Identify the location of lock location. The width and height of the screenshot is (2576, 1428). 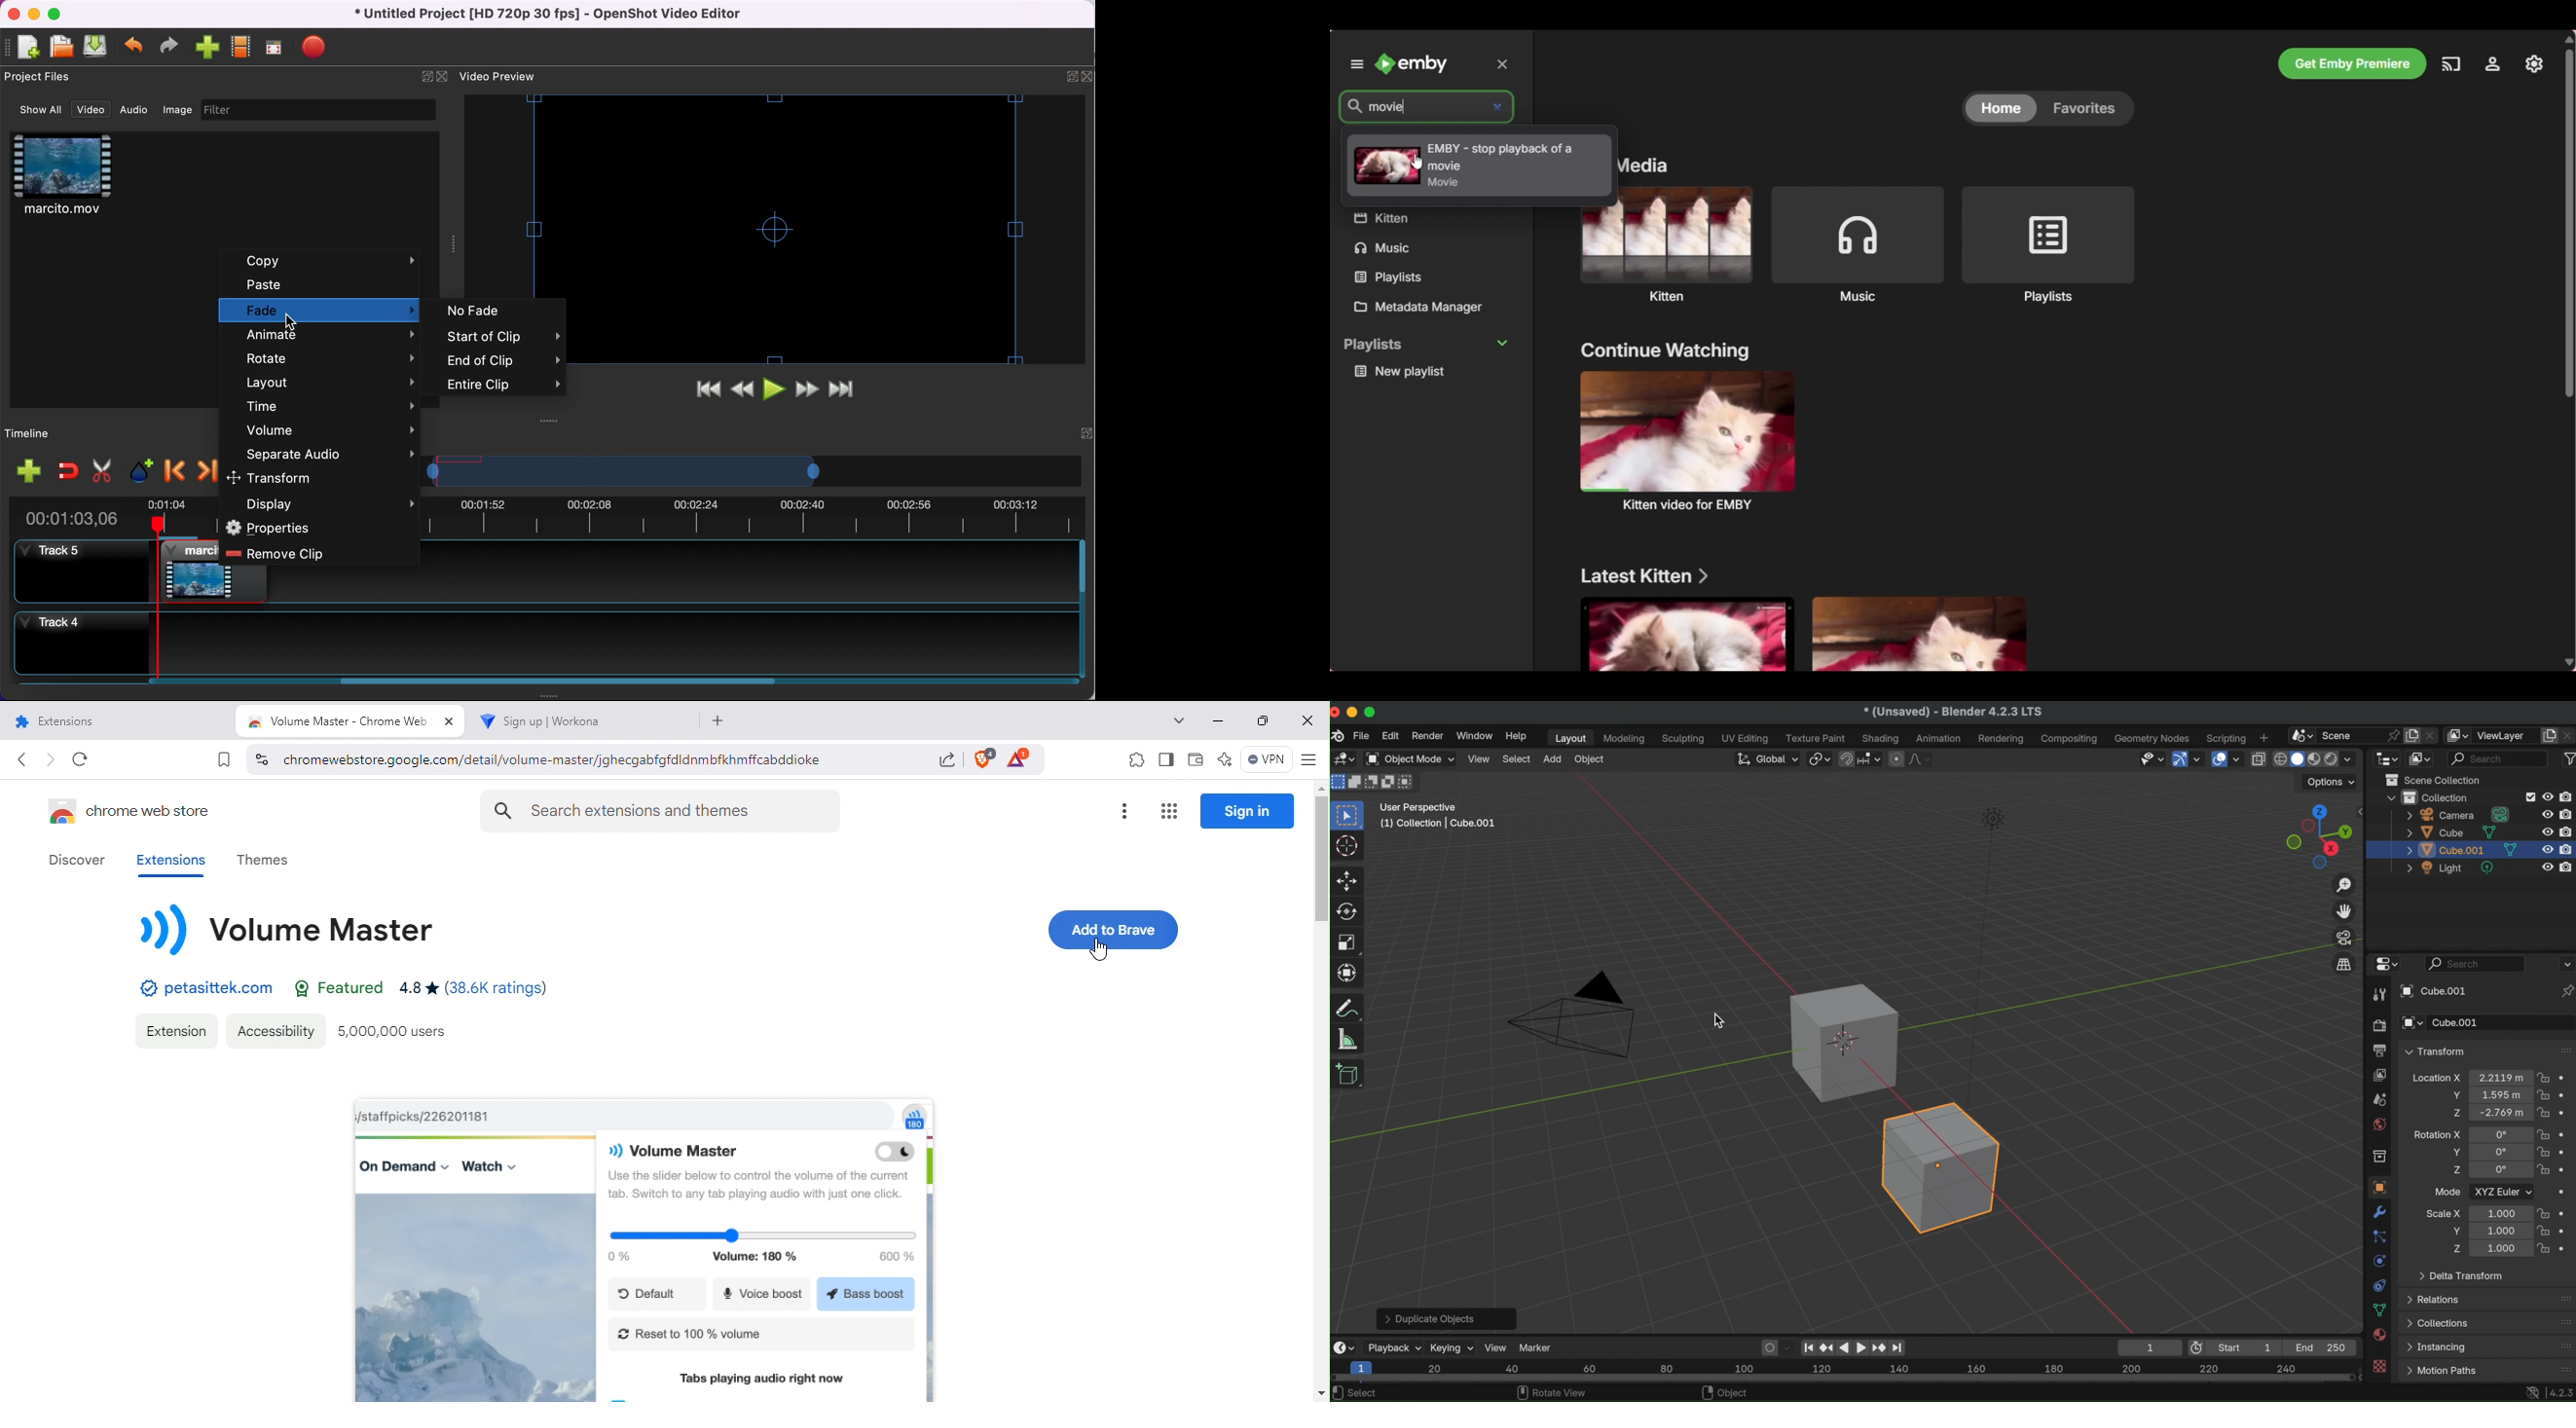
(2544, 1079).